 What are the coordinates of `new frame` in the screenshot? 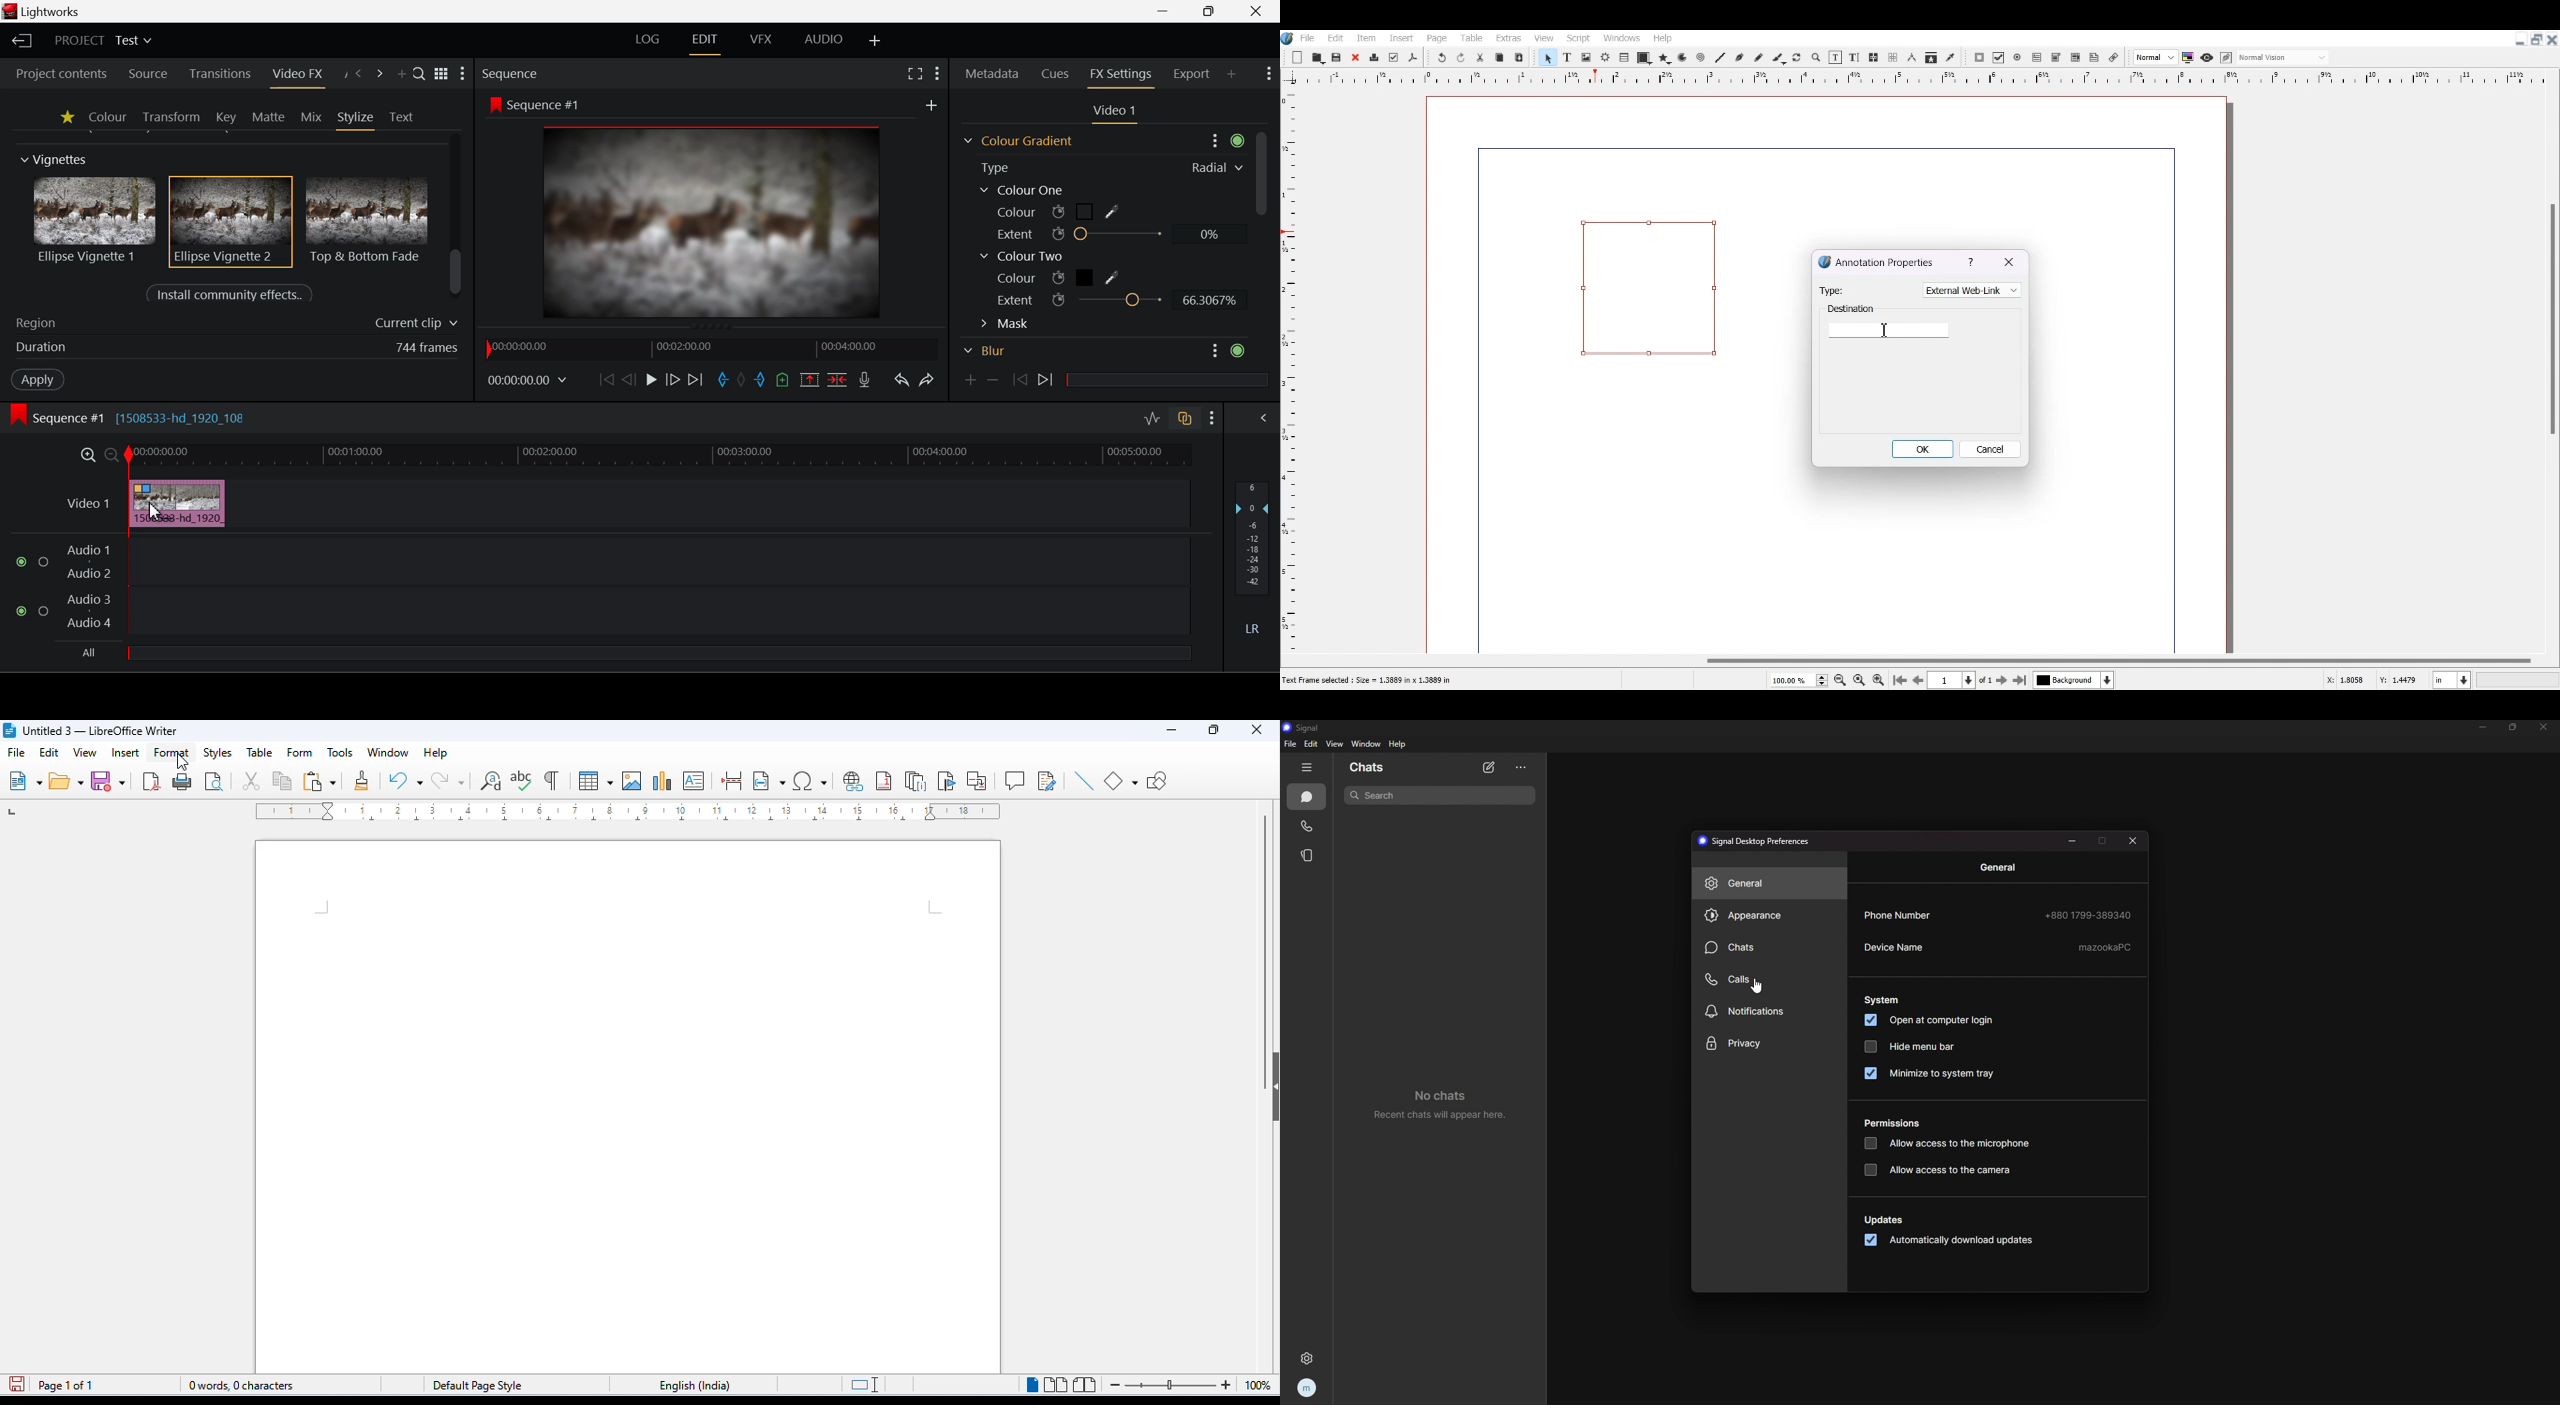 It's located at (933, 105).